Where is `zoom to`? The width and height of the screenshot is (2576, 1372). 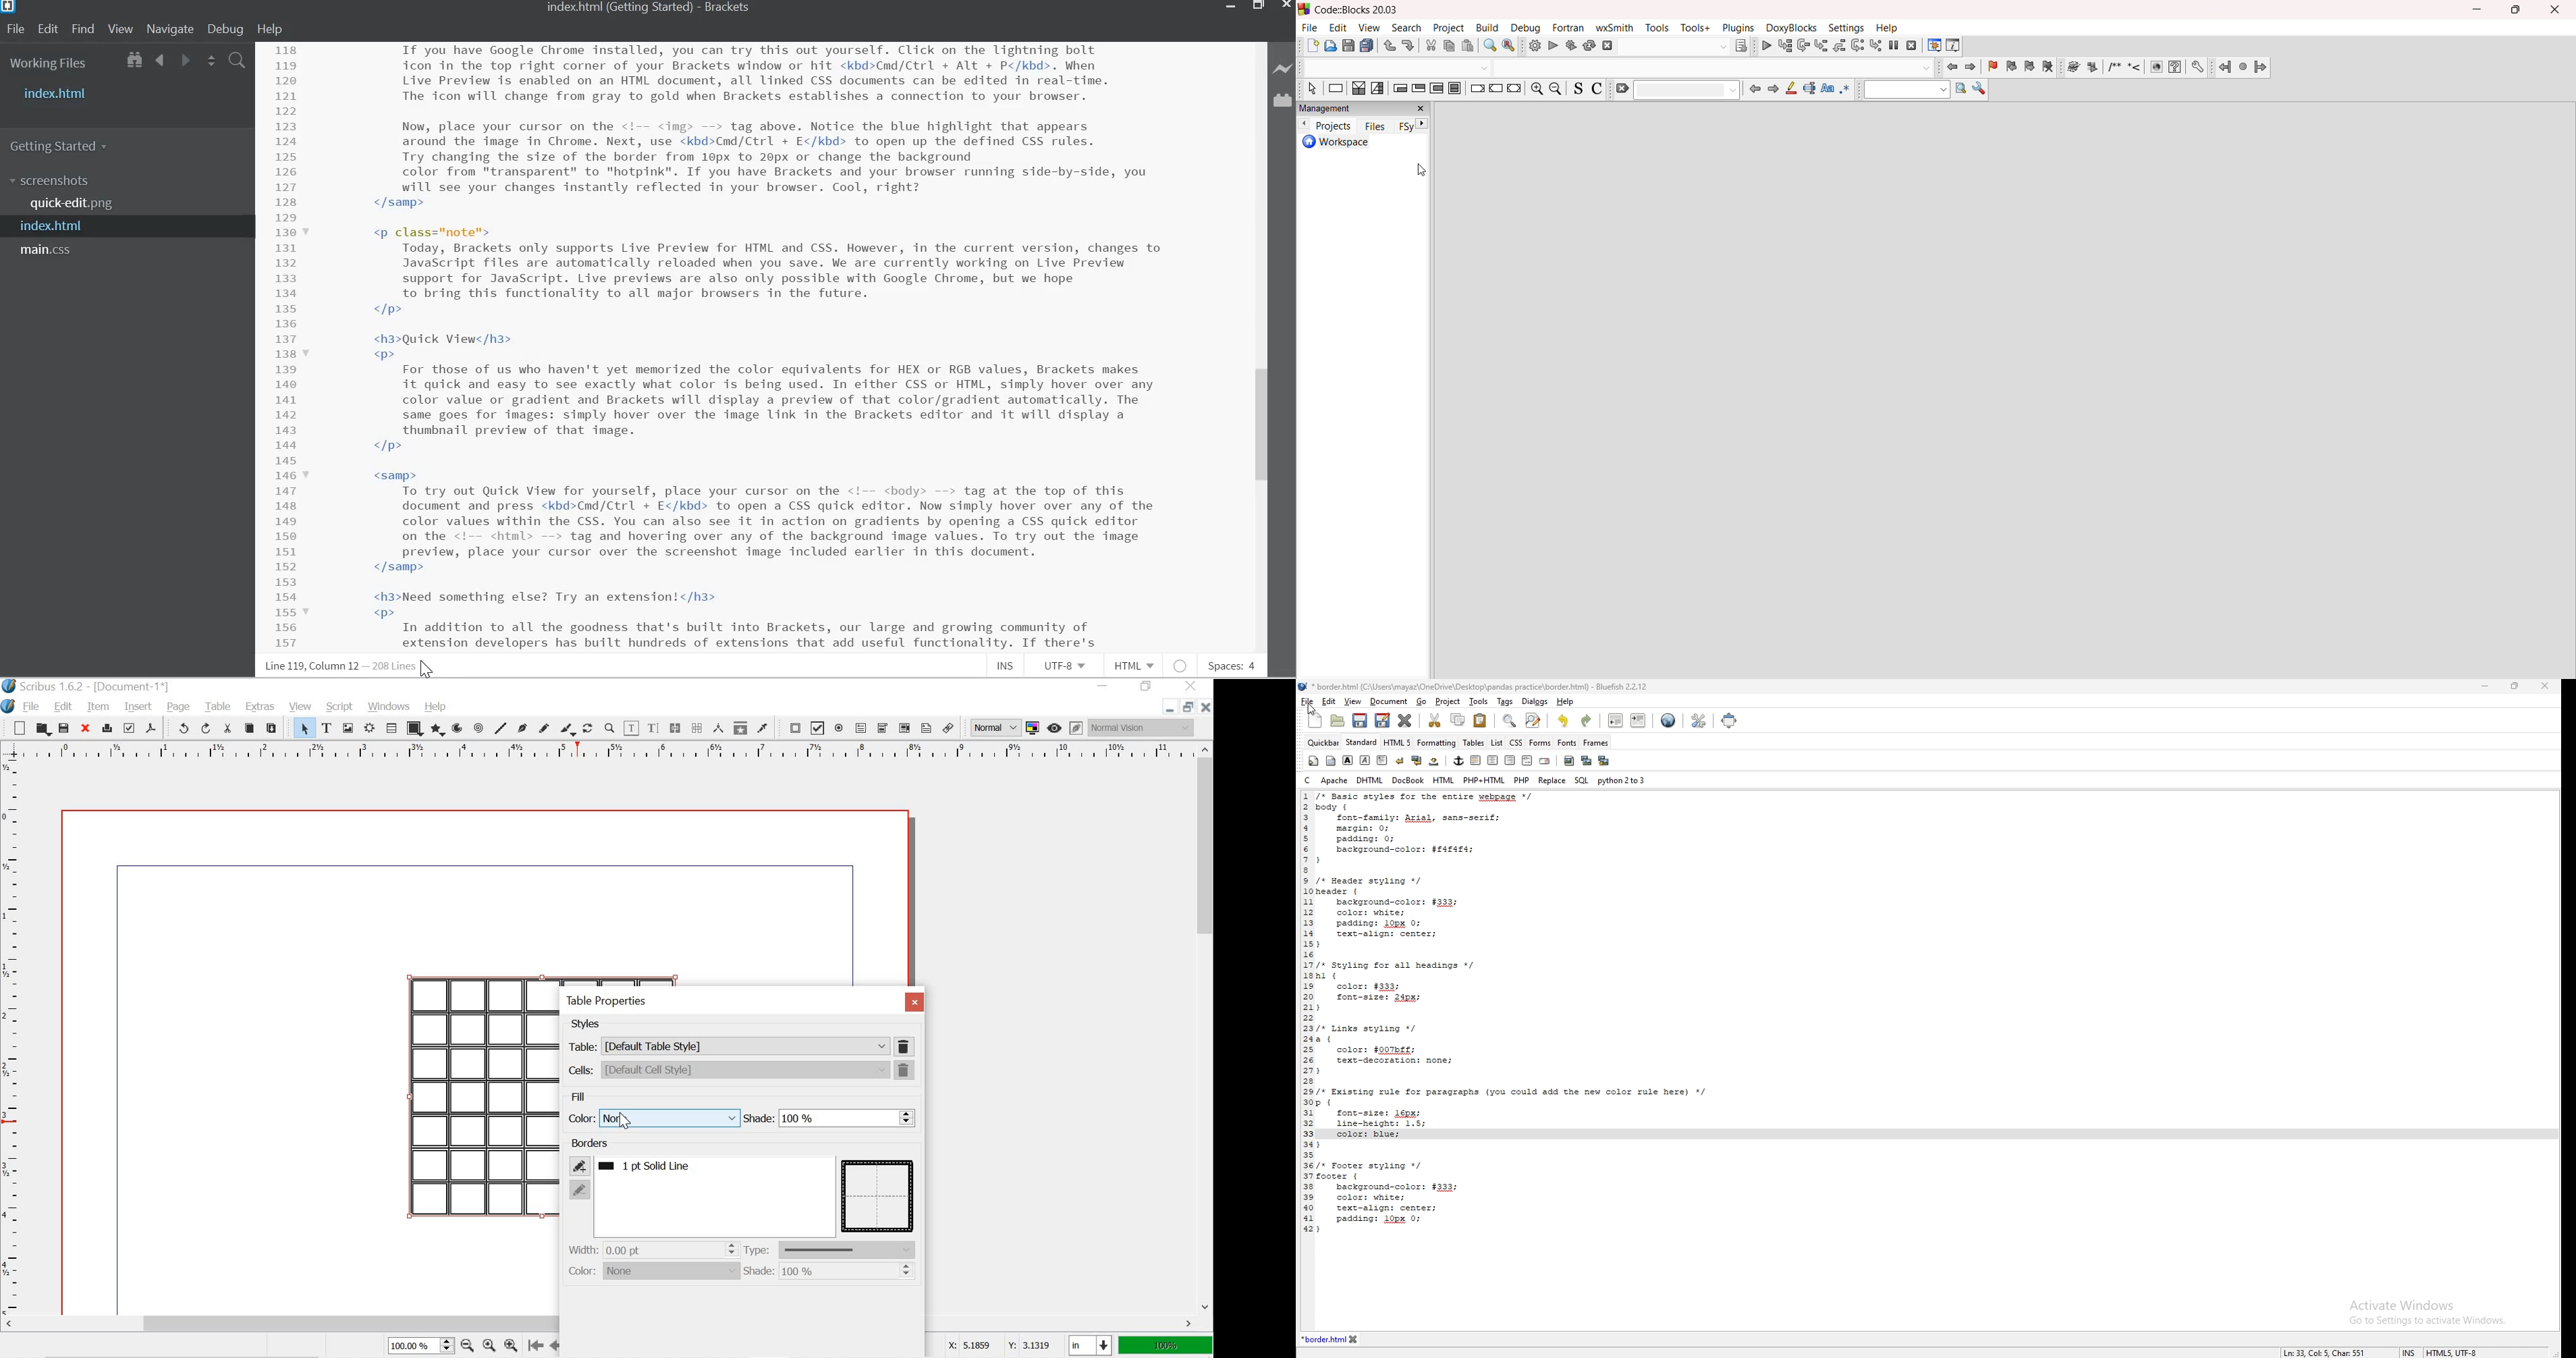 zoom to is located at coordinates (488, 1345).